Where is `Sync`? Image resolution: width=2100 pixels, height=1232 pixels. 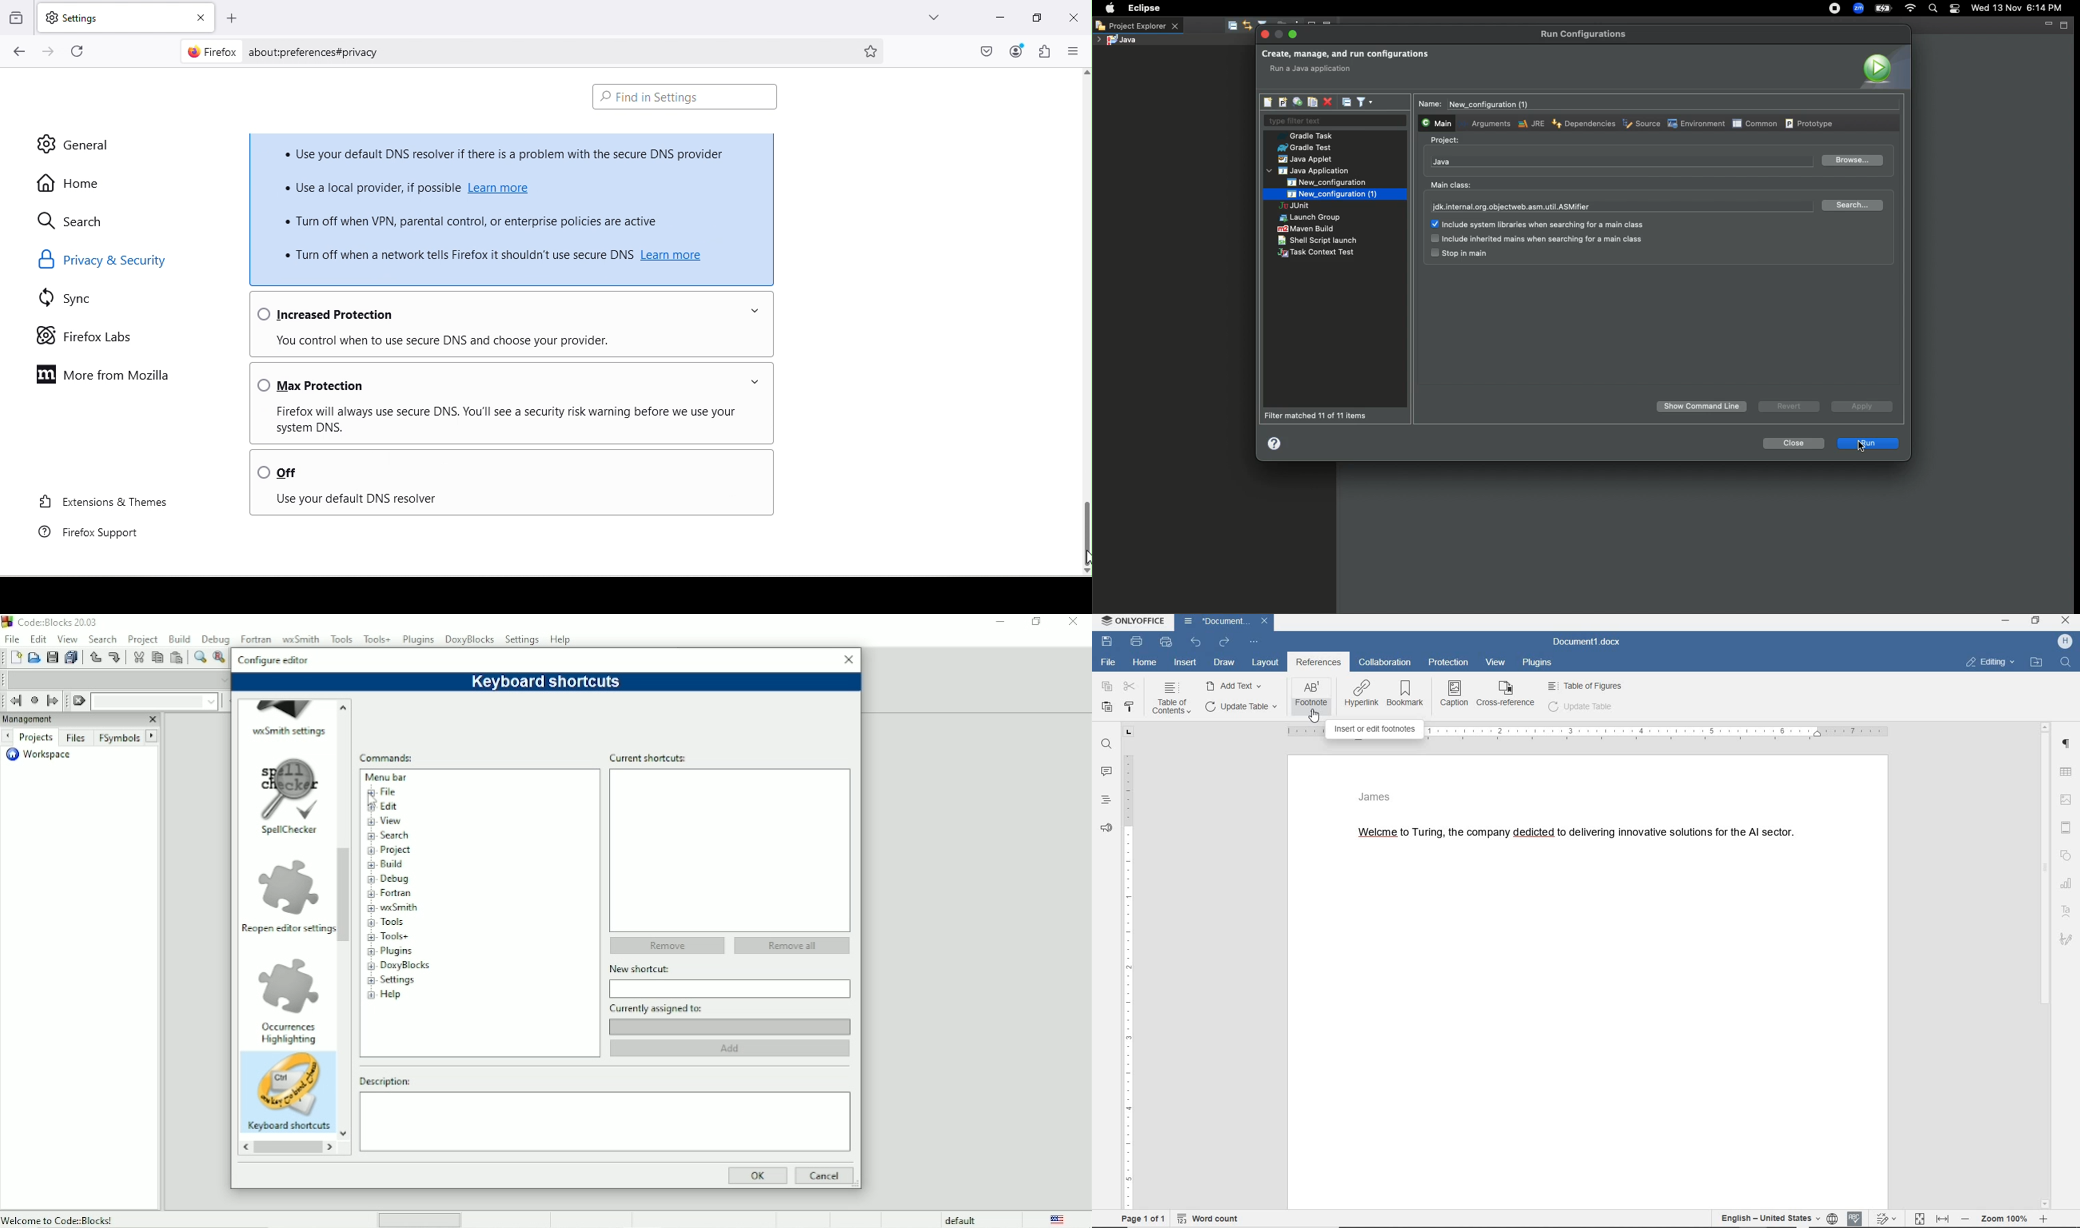 Sync is located at coordinates (74, 301).